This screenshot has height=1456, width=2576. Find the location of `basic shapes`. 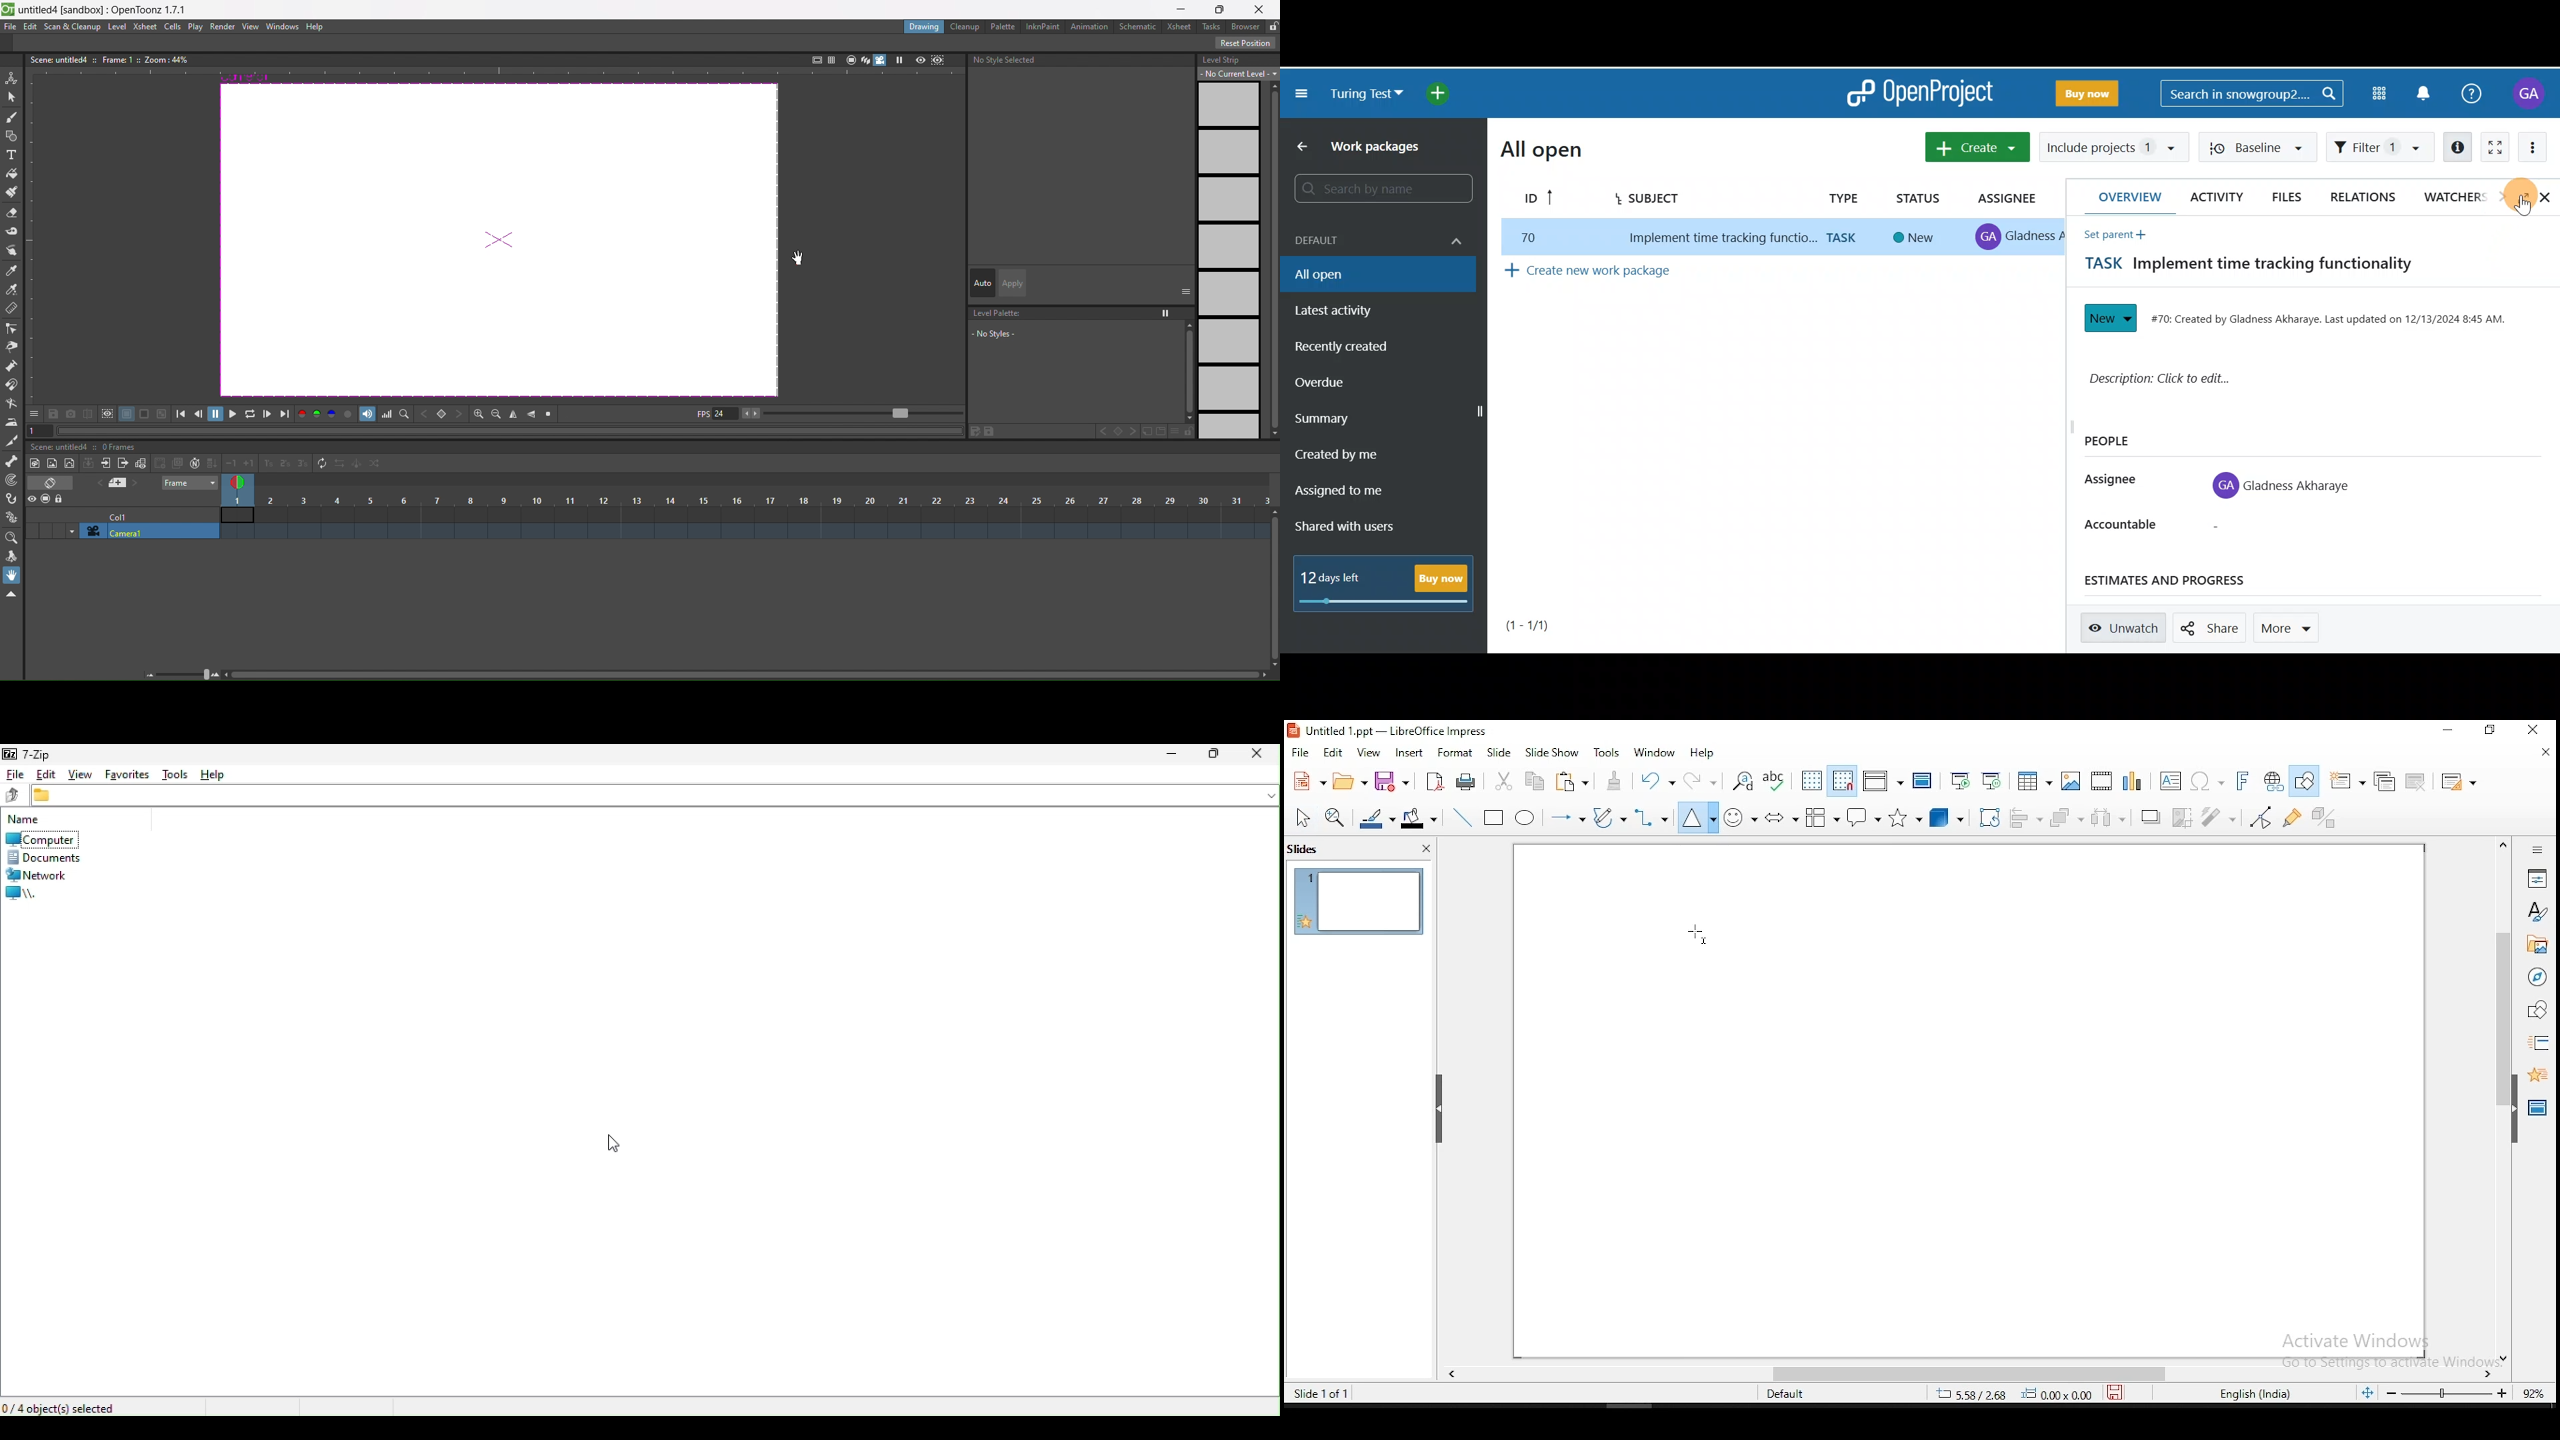

basic shapes is located at coordinates (1697, 818).